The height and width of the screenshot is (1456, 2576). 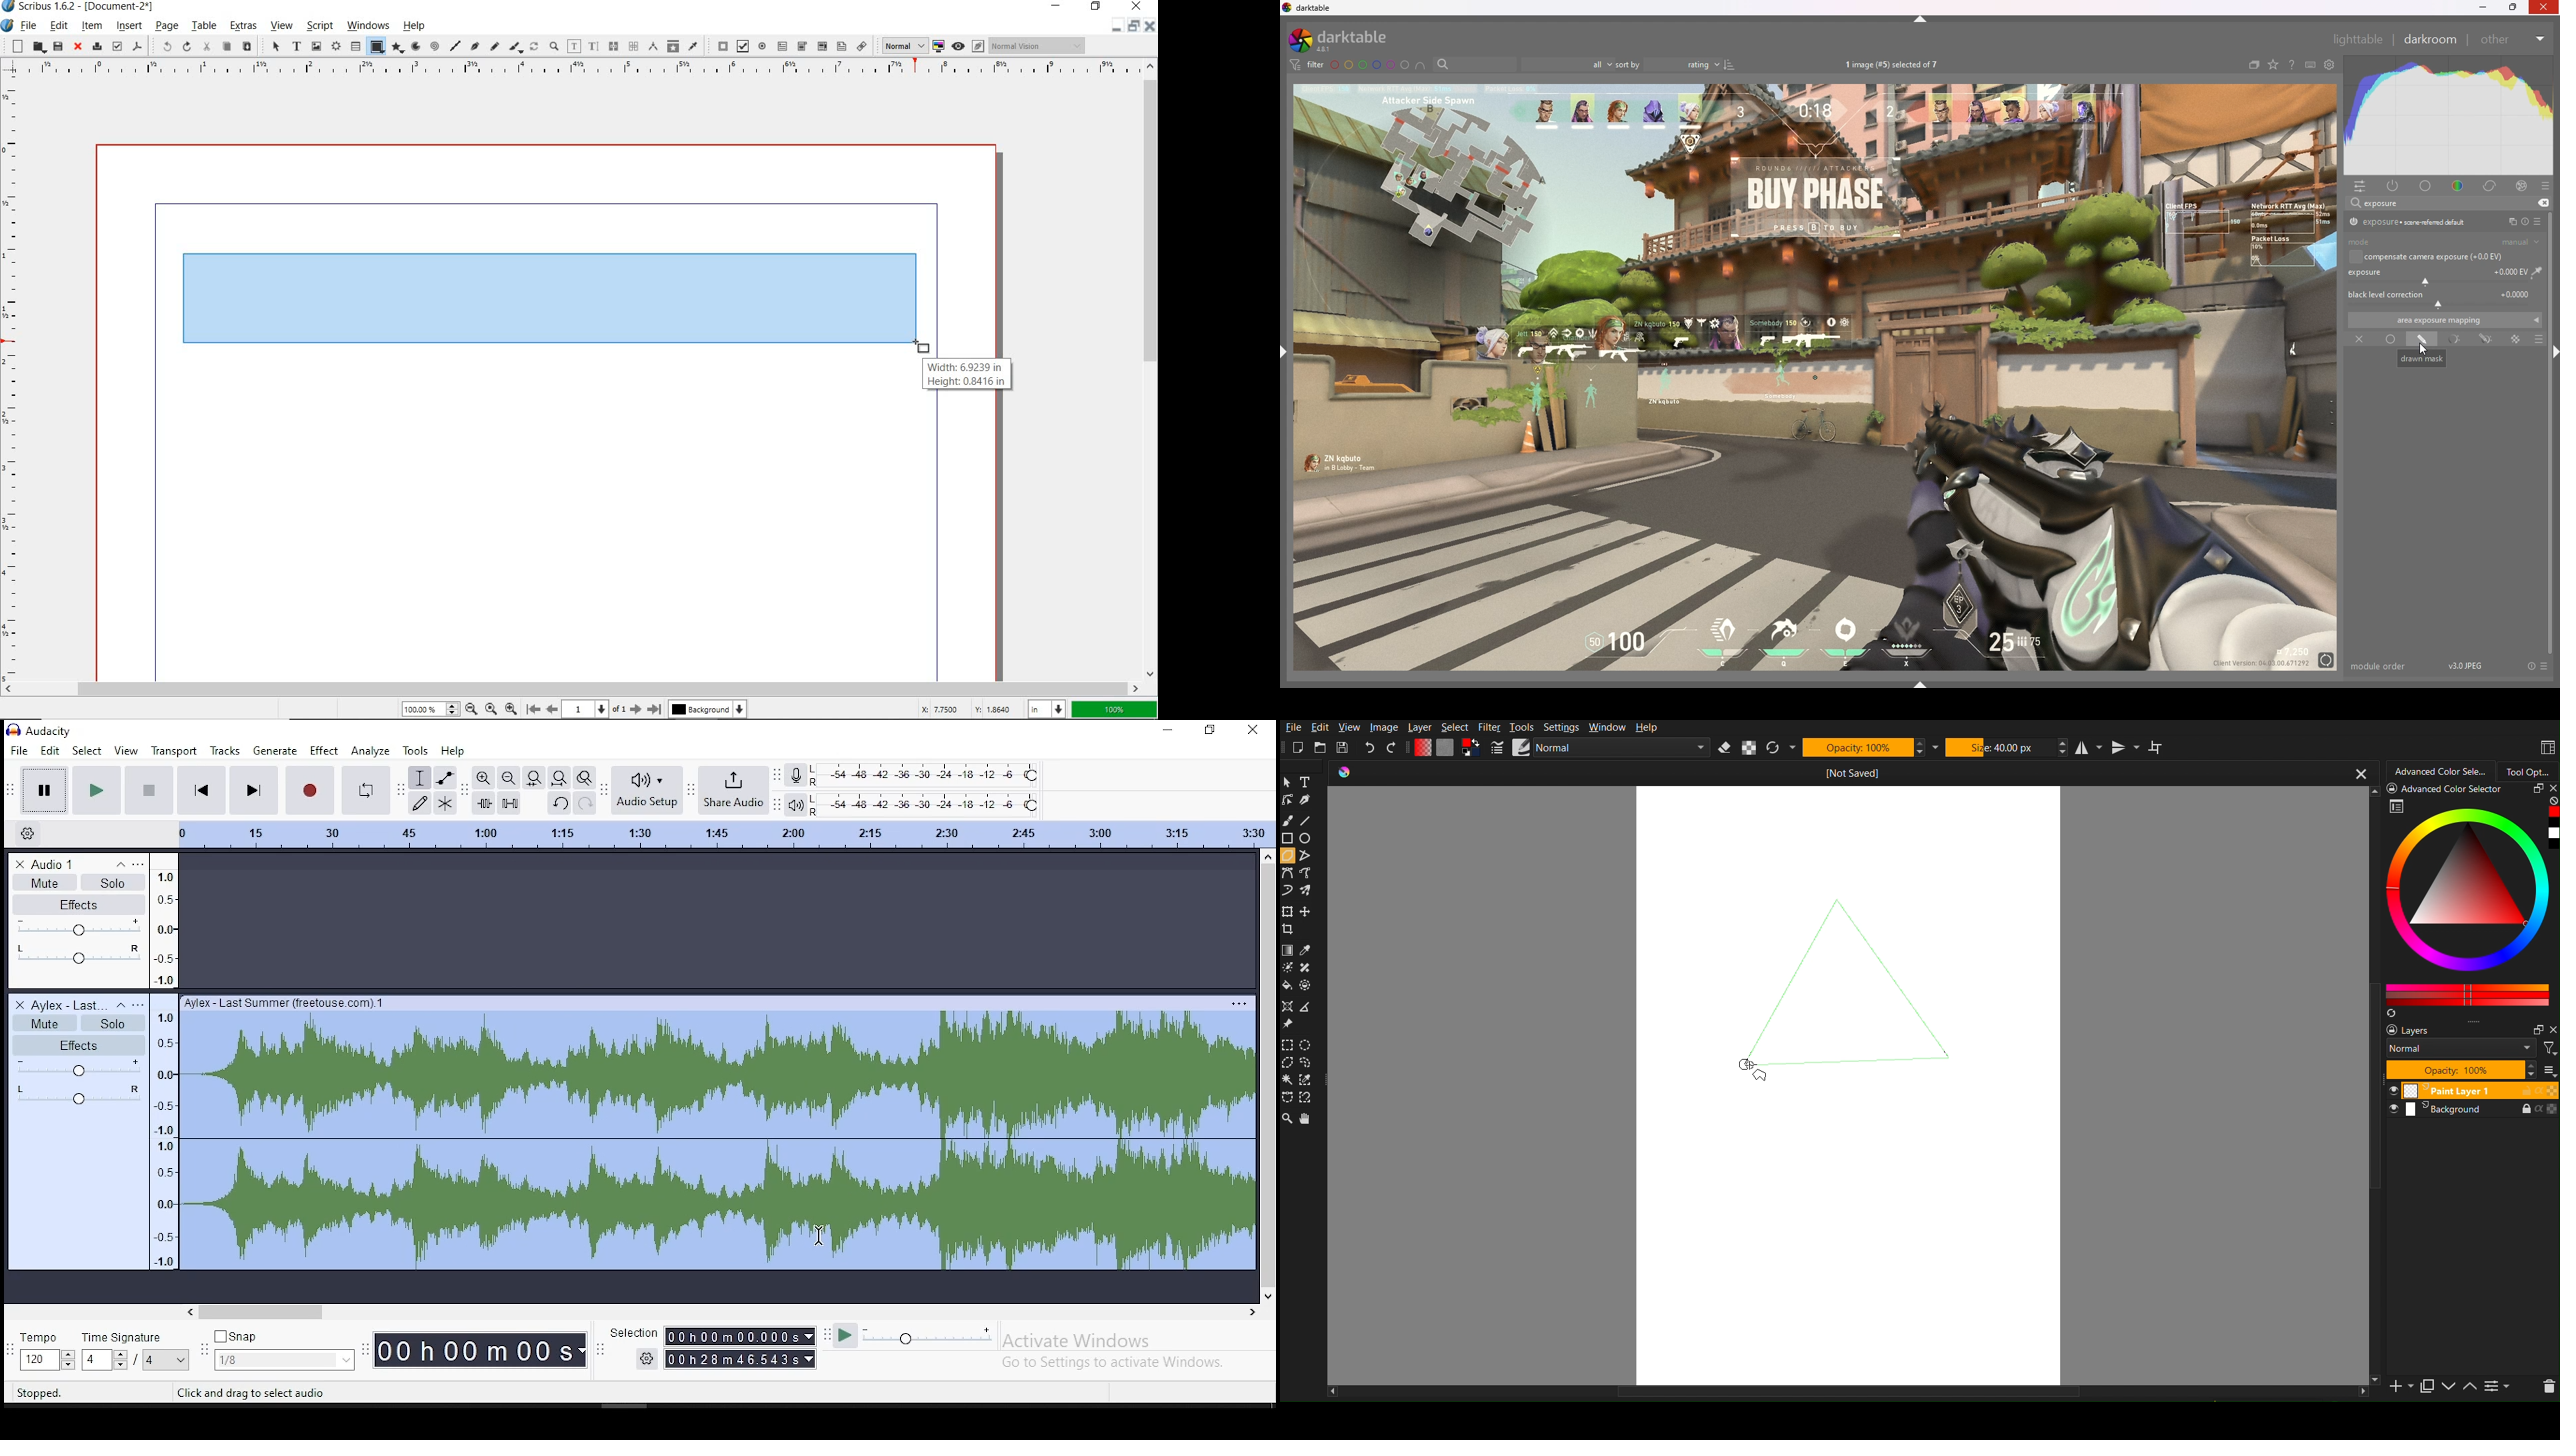 What do you see at coordinates (1771, 966) in the screenshot?
I see `Line 1` at bounding box center [1771, 966].